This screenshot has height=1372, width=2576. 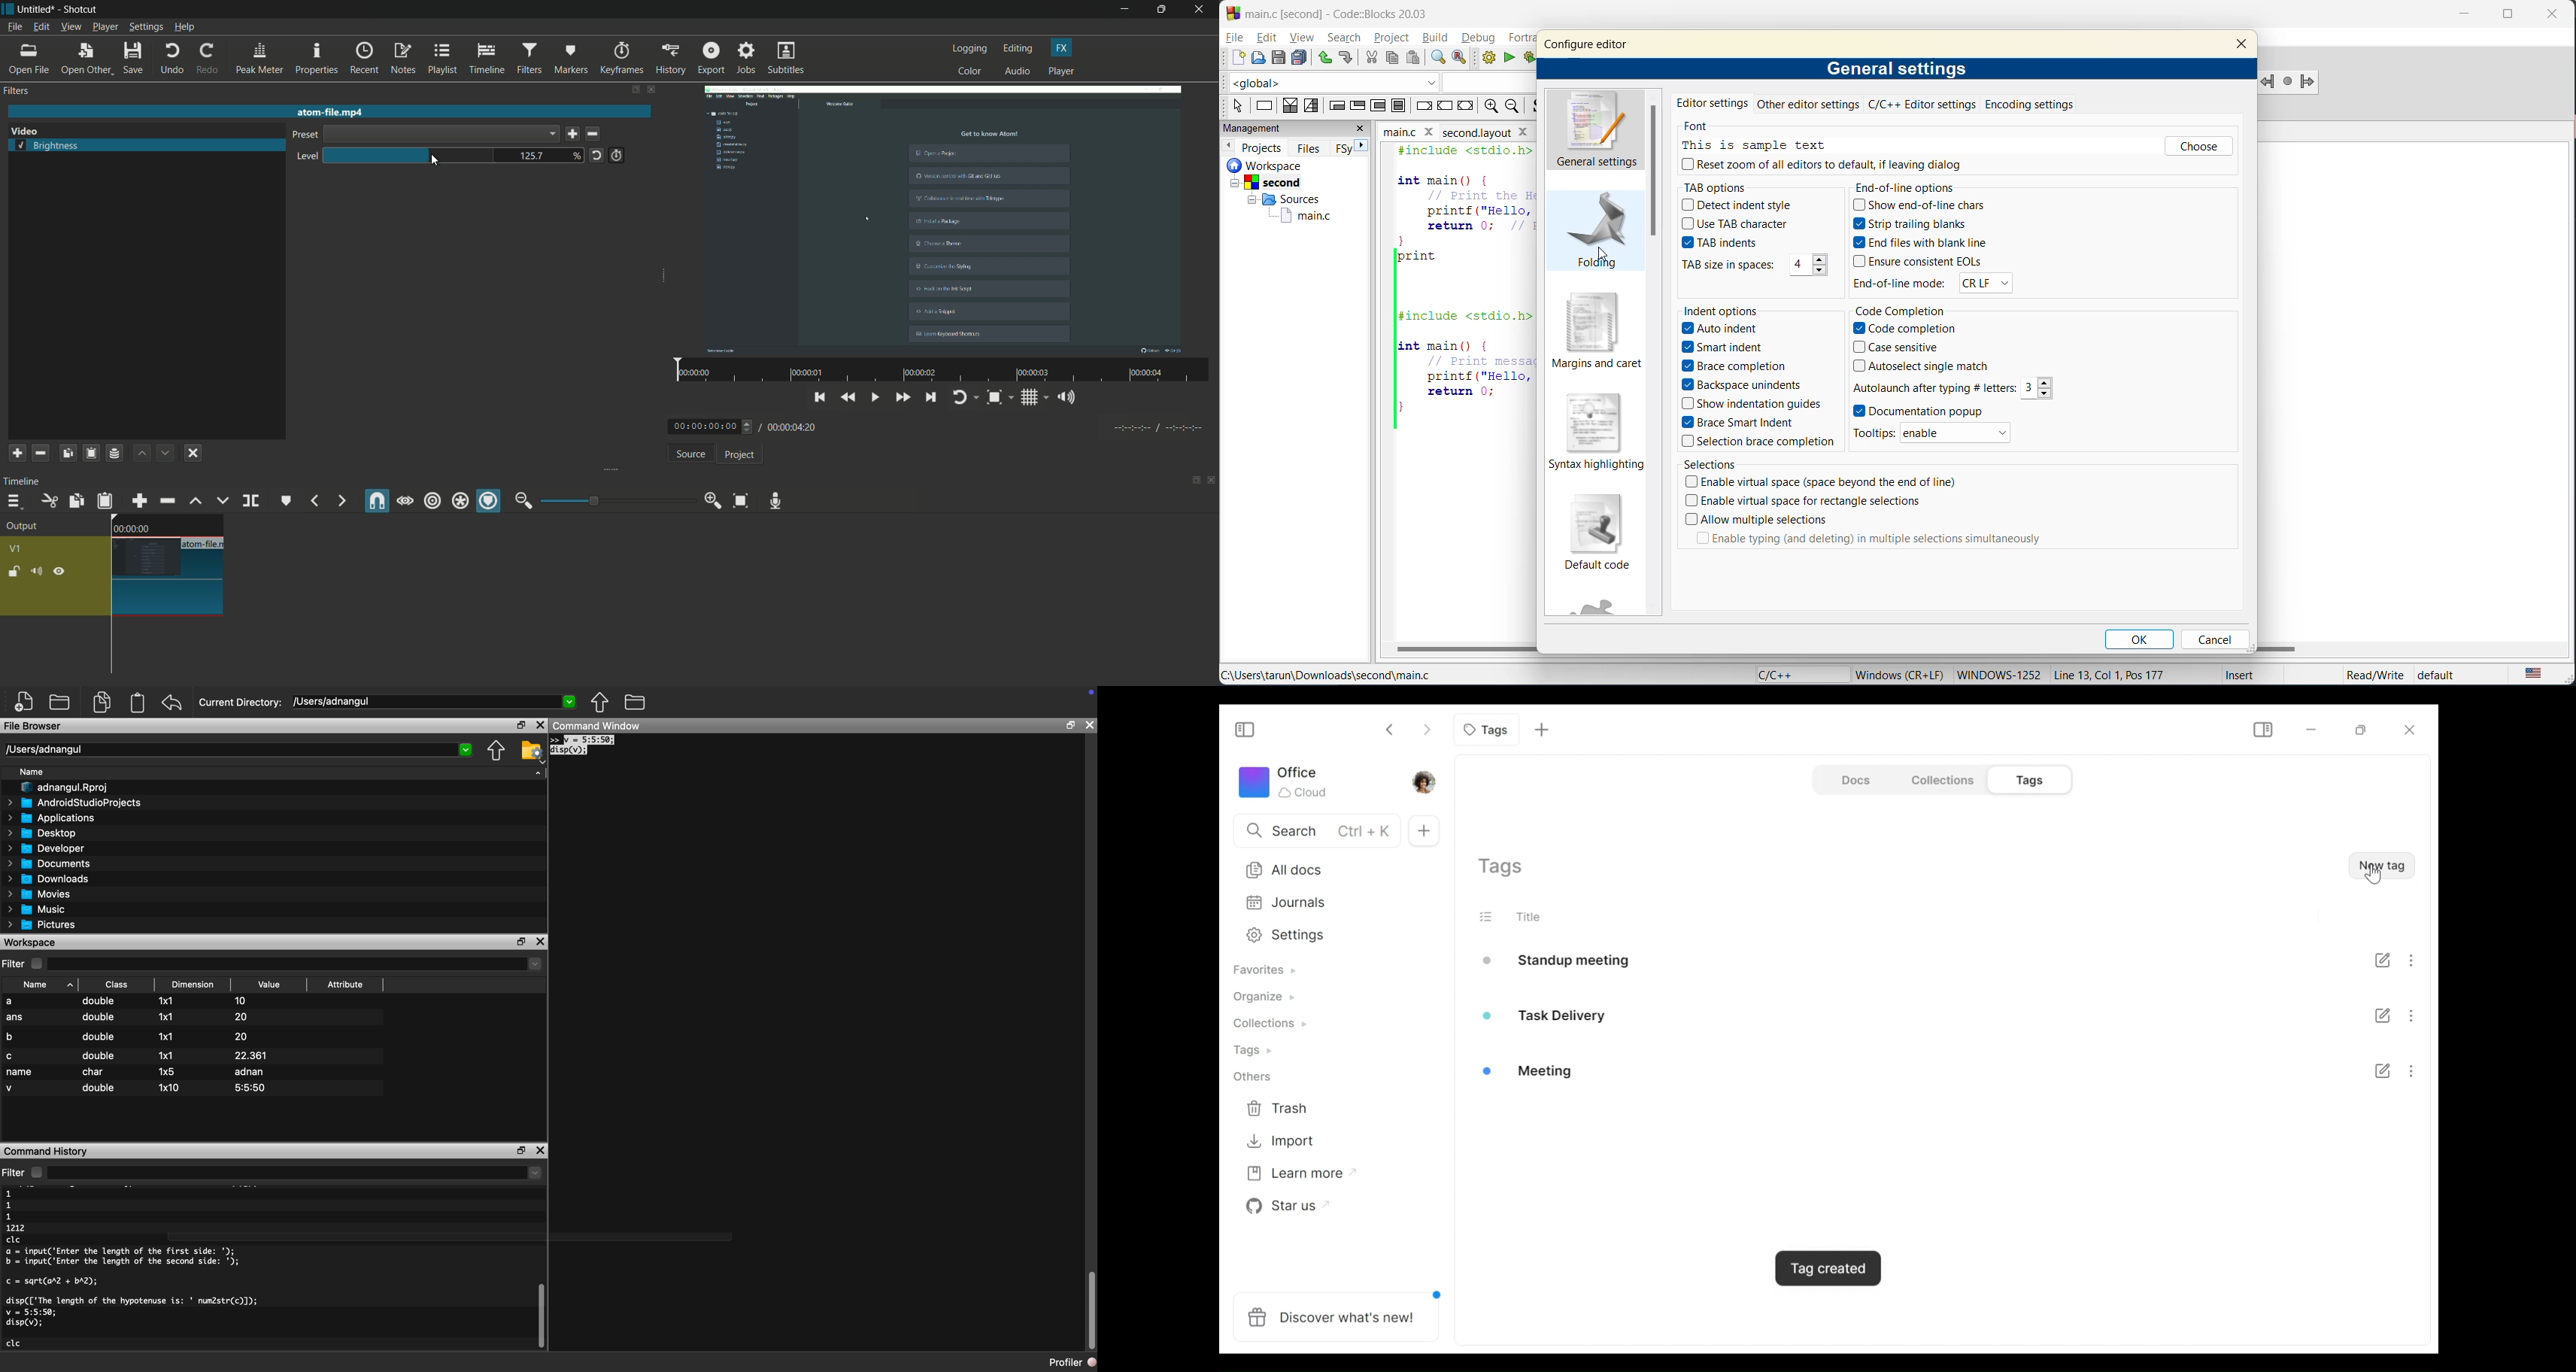 I want to click on dropdown, so click(x=441, y=134).